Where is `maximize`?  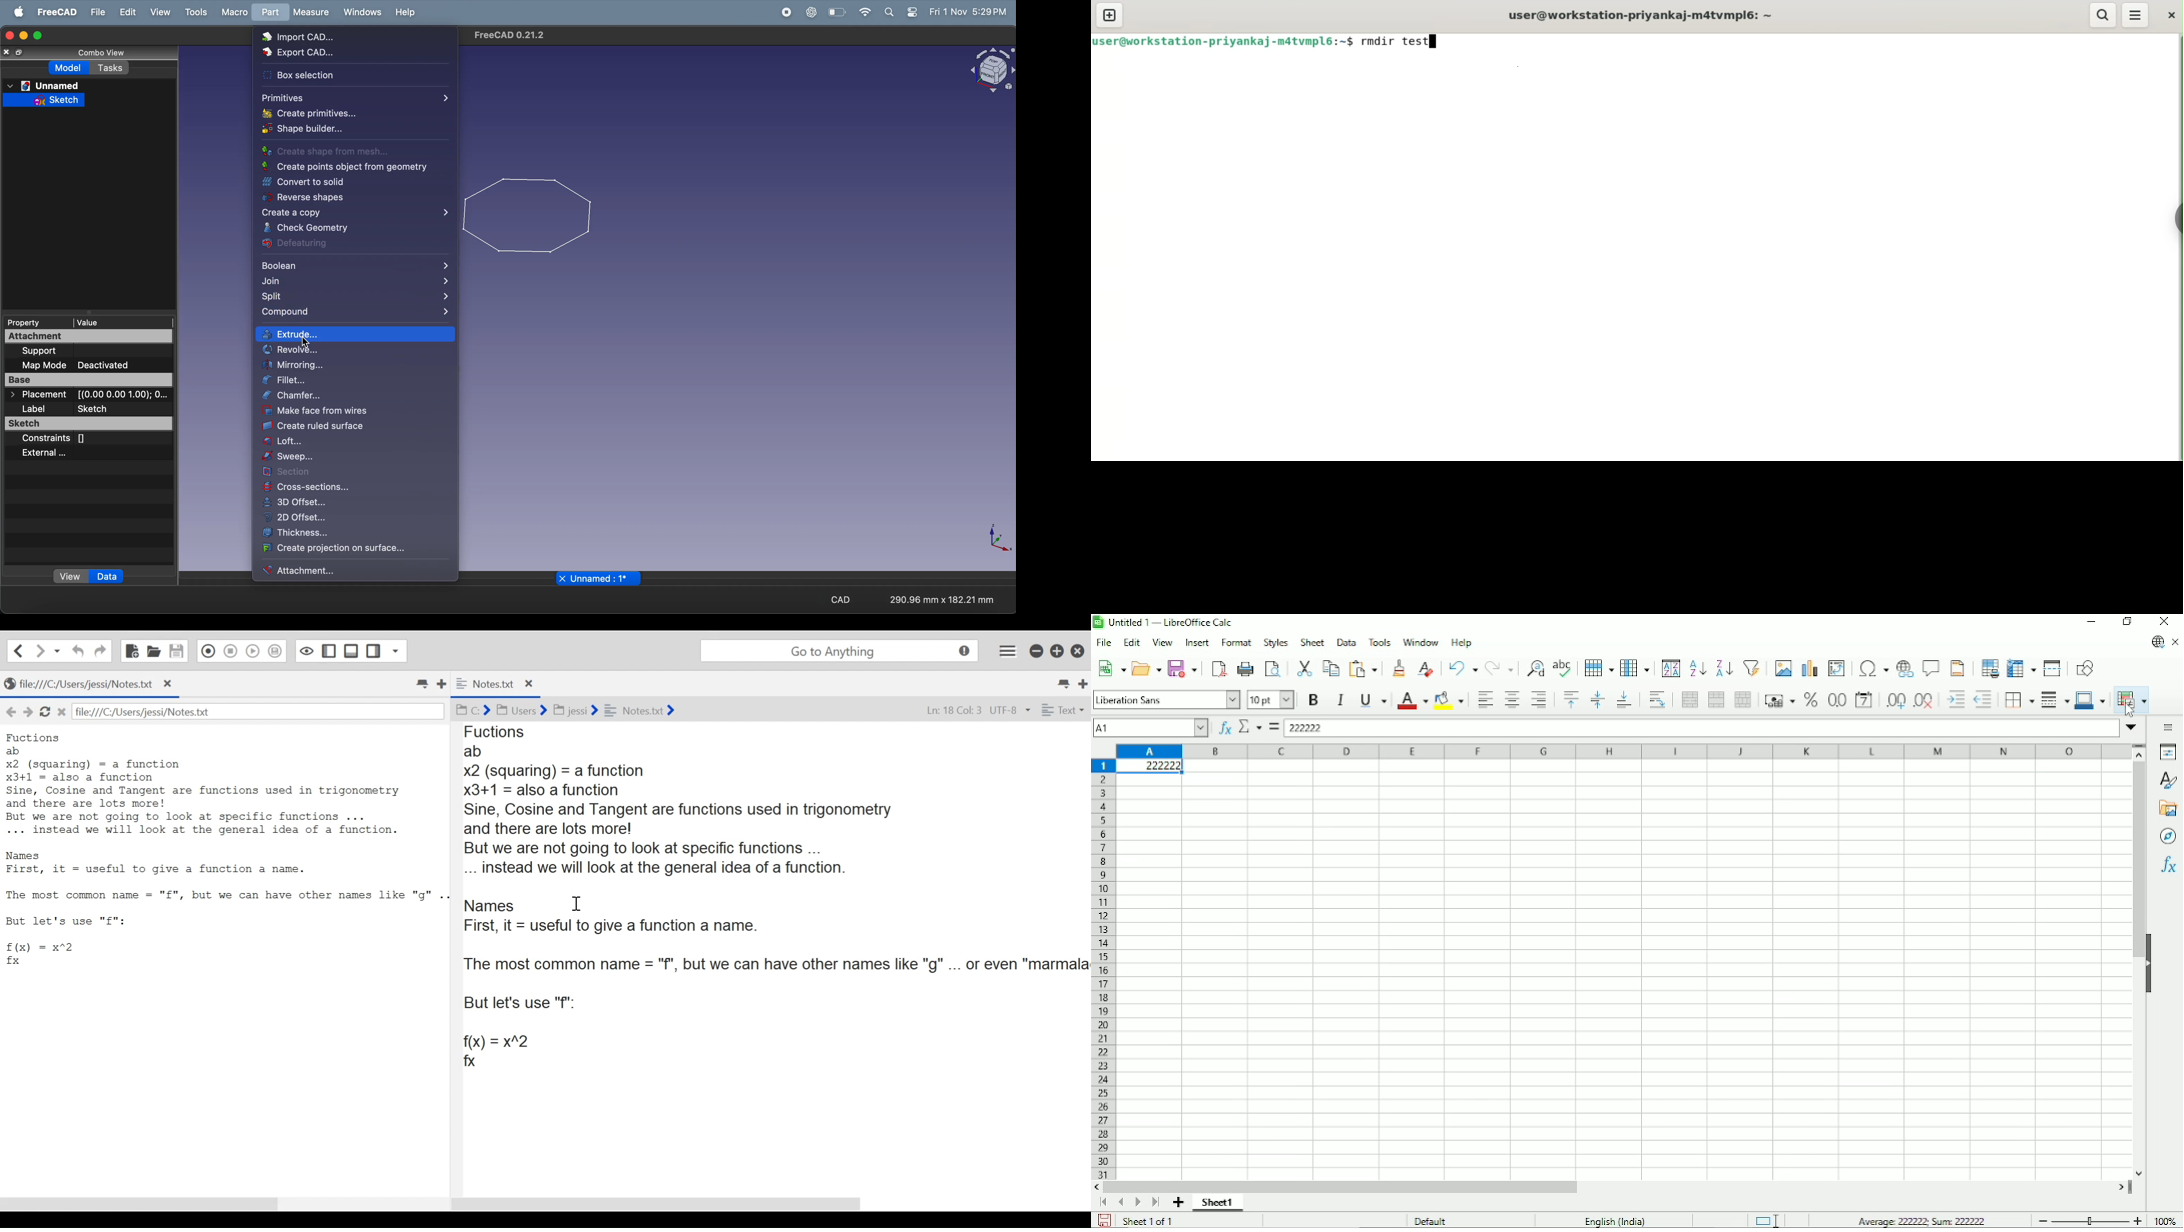 maximize is located at coordinates (38, 34).